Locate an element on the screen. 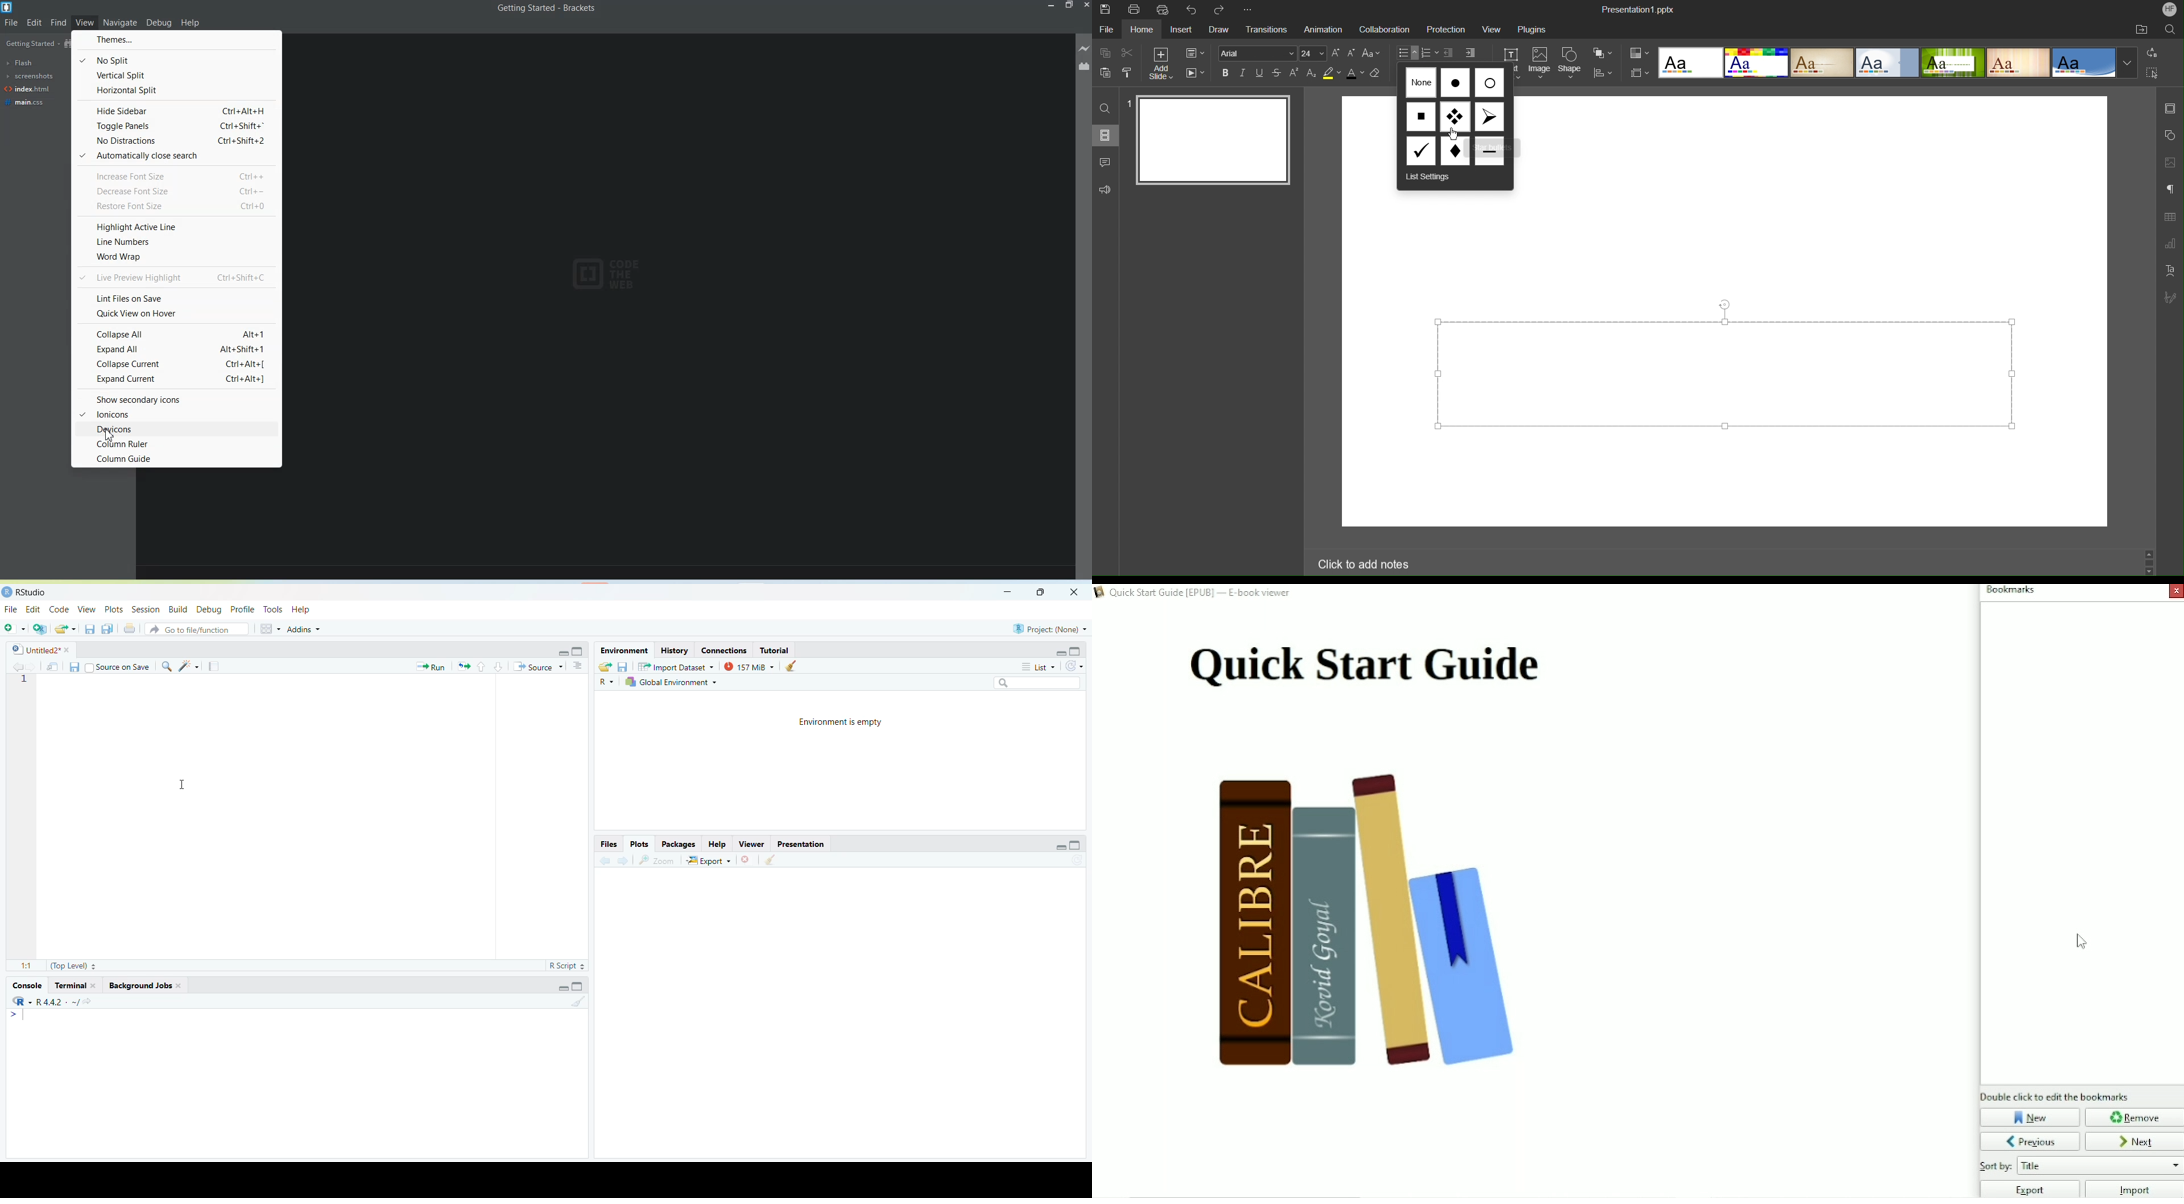 This screenshot has width=2184, height=1204. Export is located at coordinates (2030, 1189).